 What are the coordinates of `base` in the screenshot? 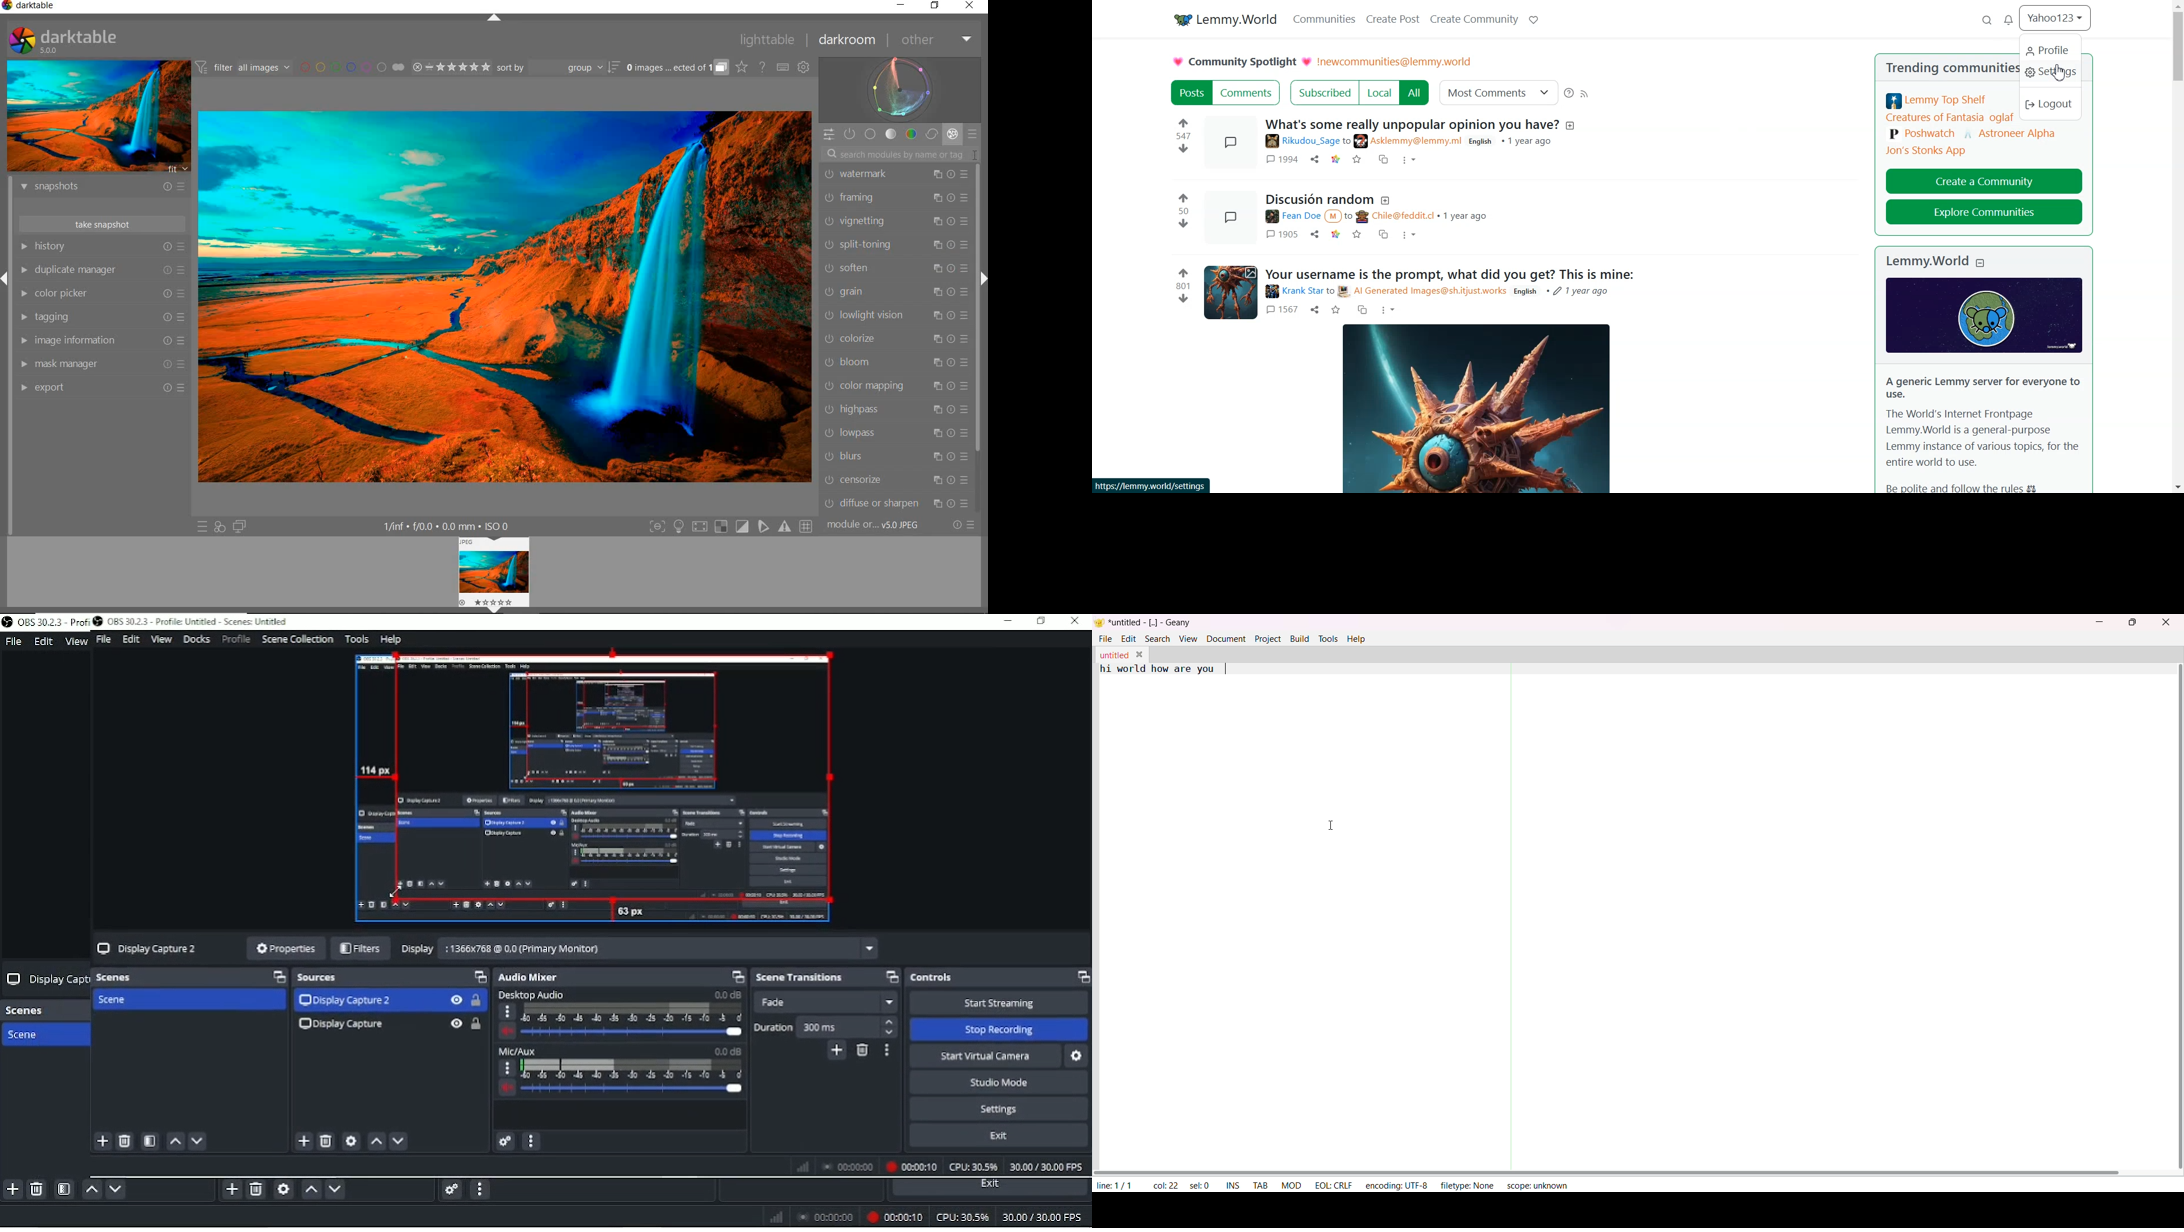 It's located at (871, 134).